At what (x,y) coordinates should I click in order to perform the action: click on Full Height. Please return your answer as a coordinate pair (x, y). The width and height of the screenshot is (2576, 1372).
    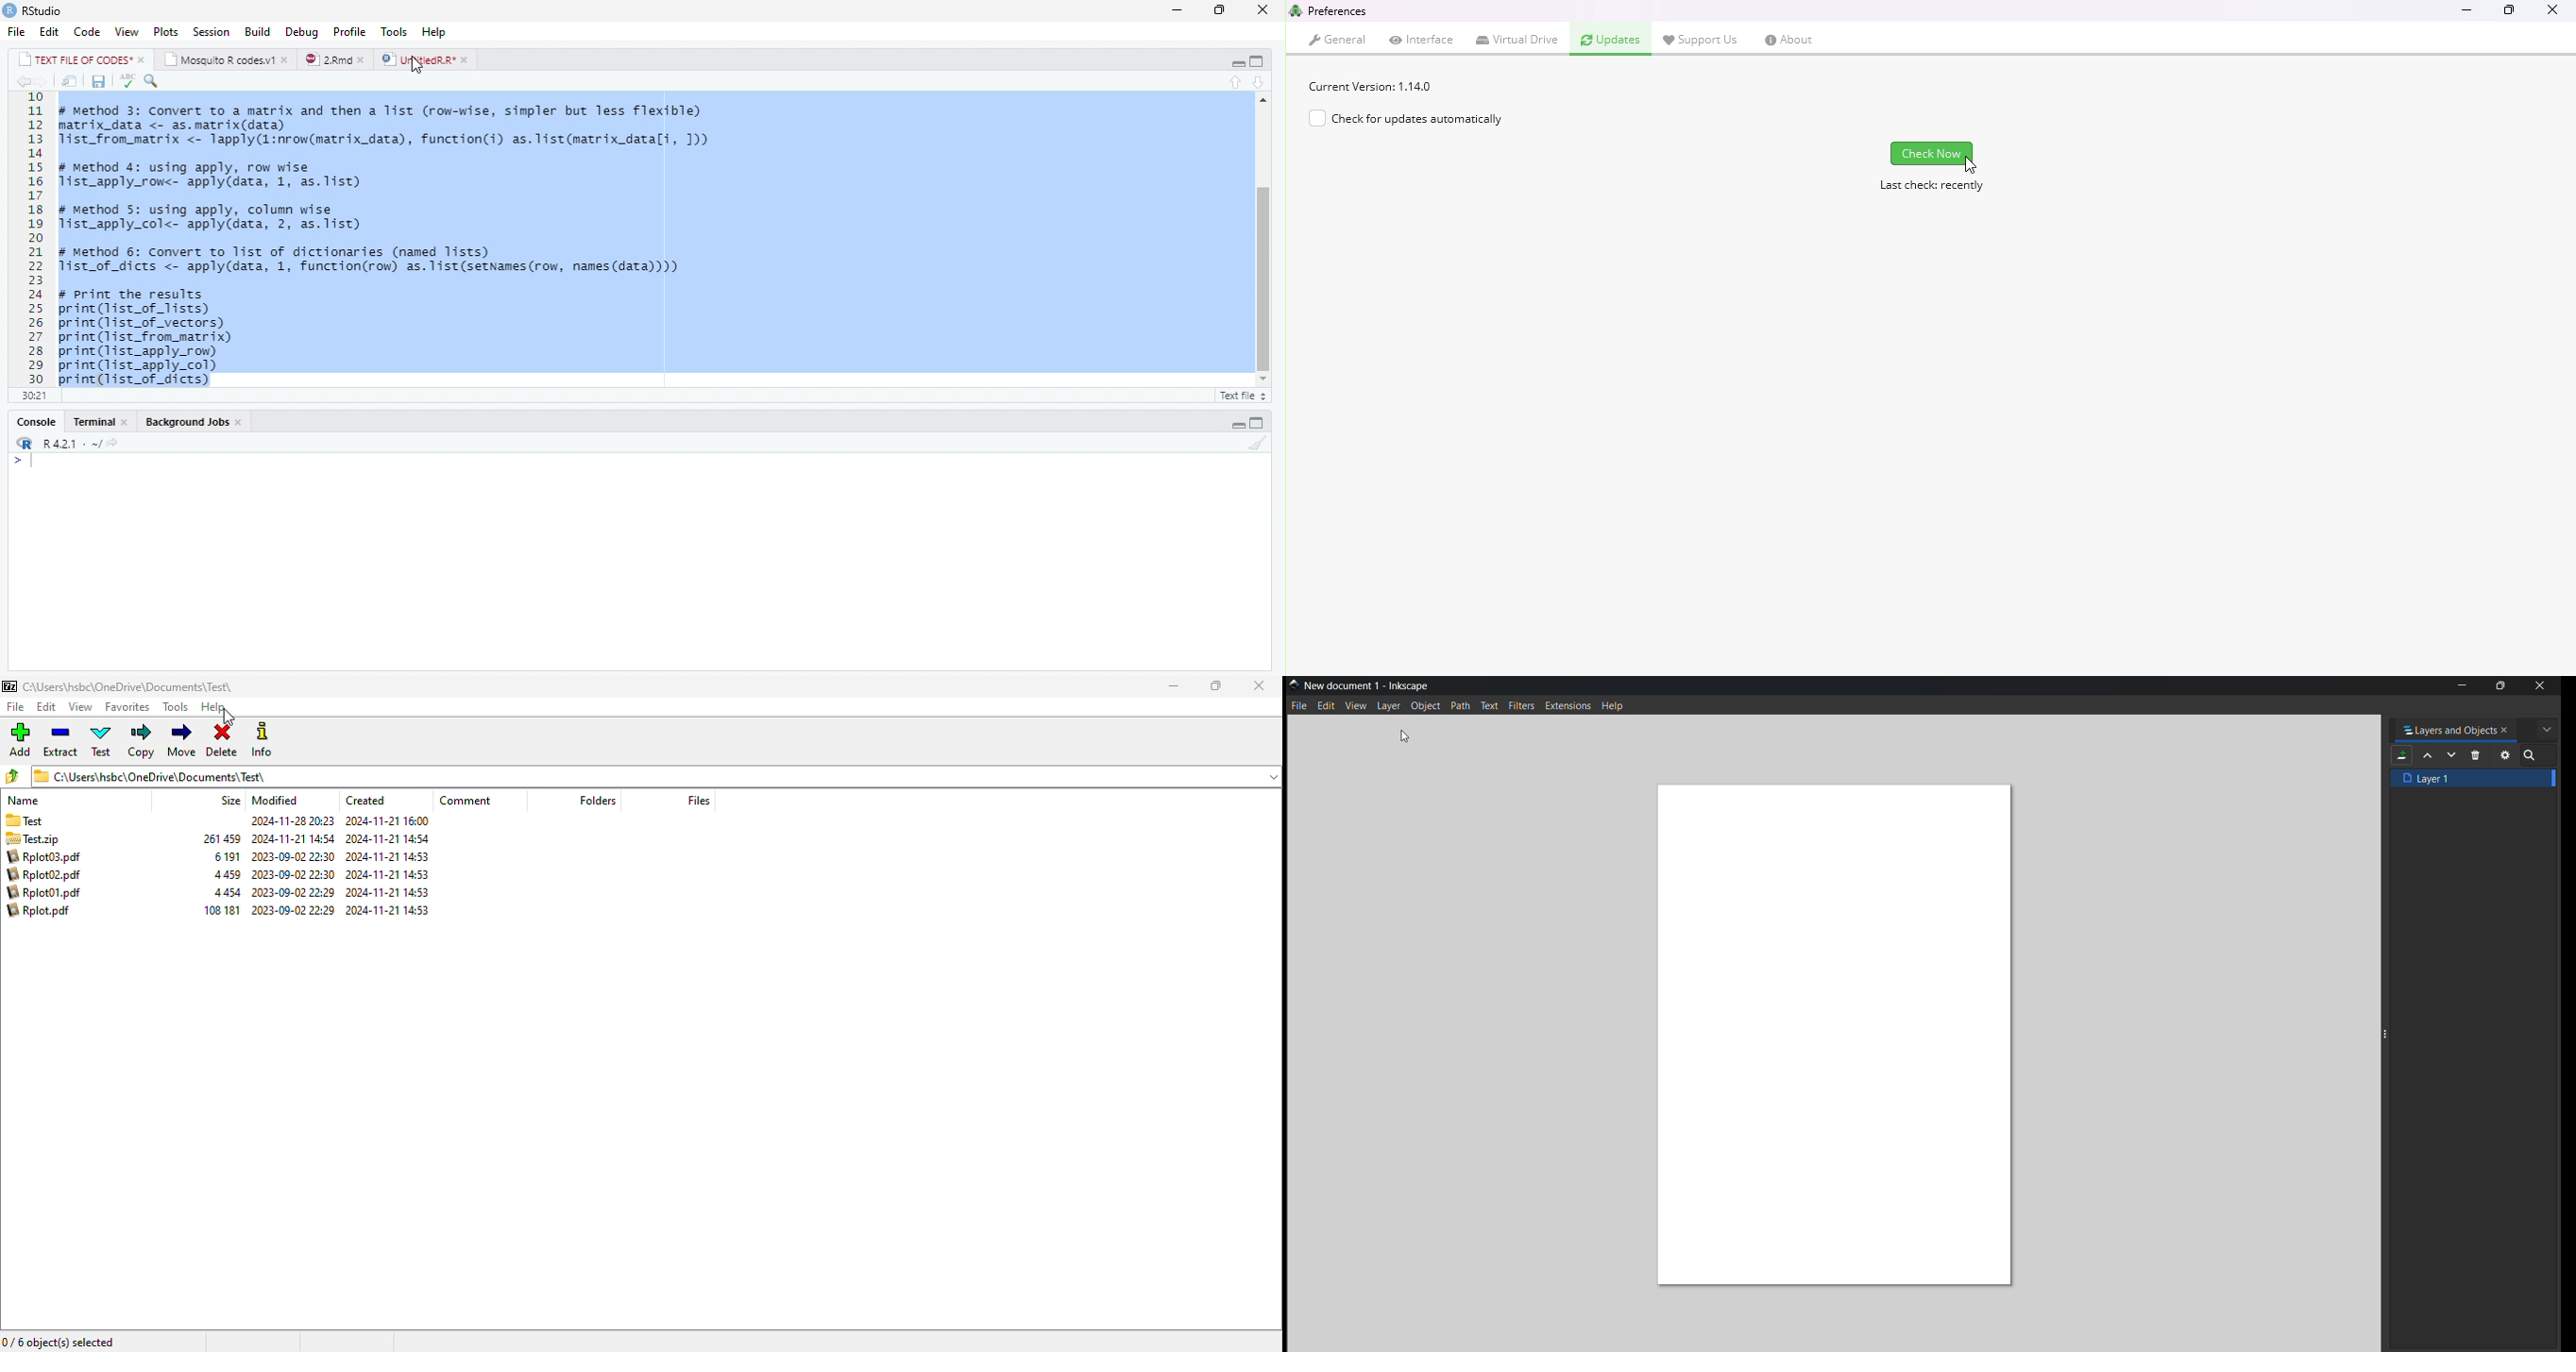
    Looking at the image, I should click on (1260, 421).